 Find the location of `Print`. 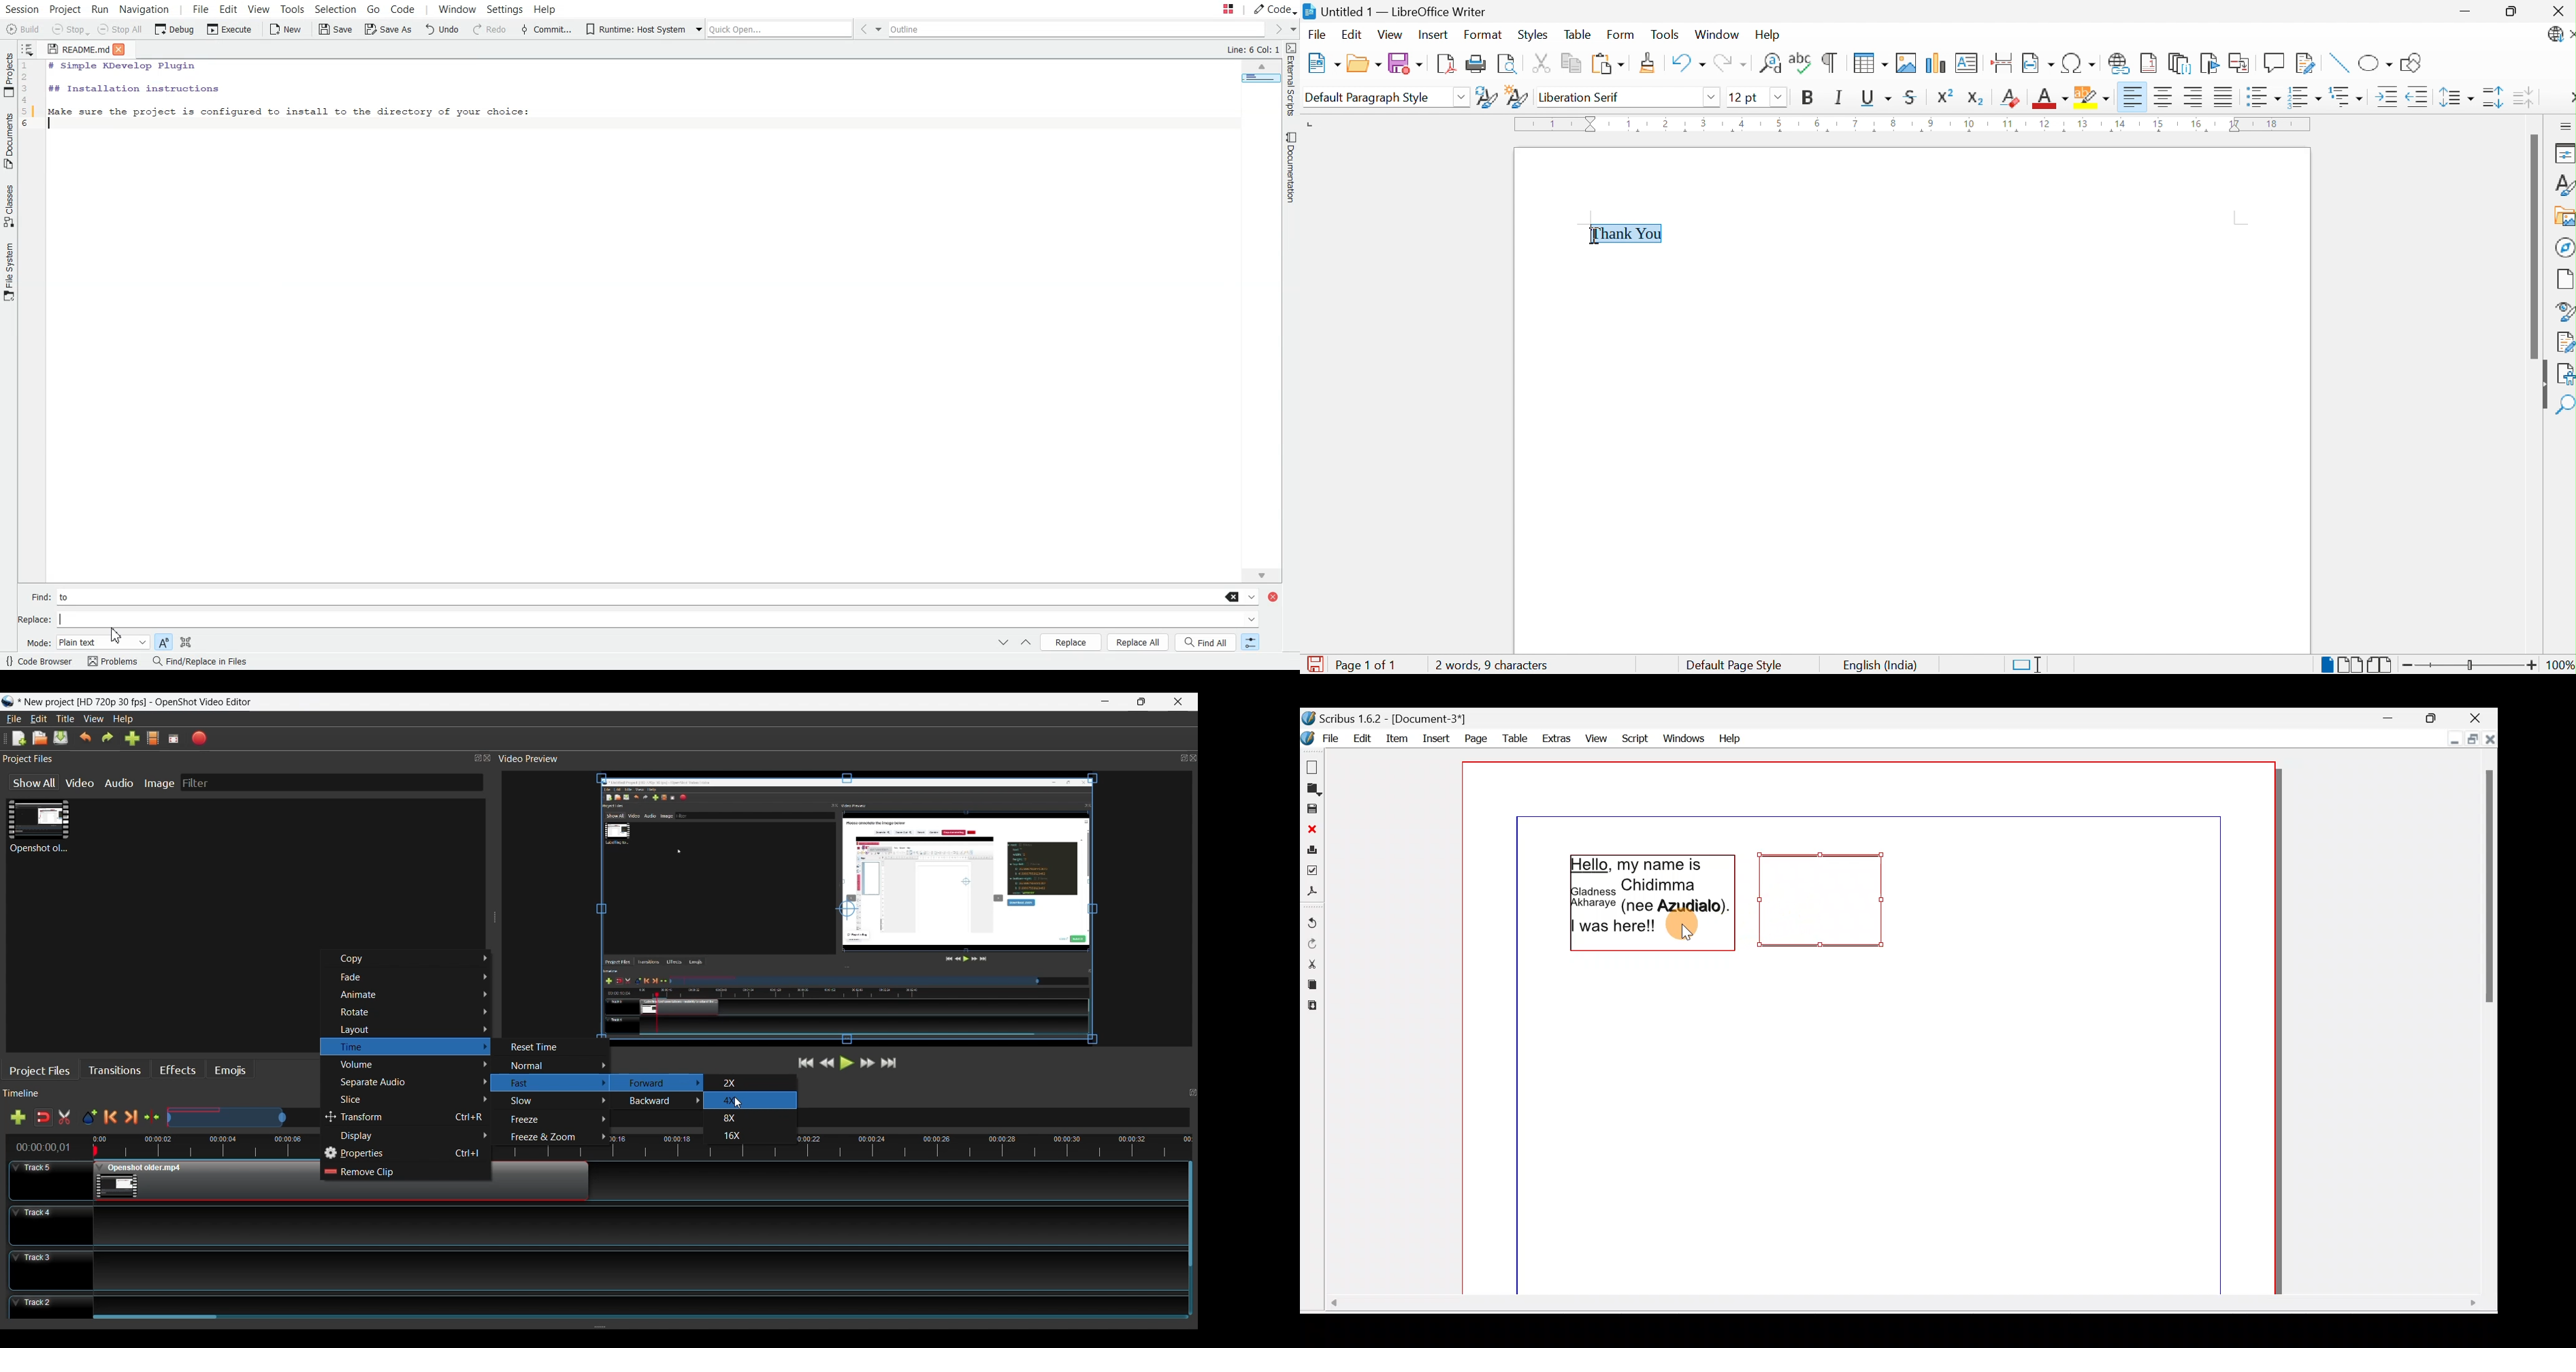

Print is located at coordinates (1312, 848).